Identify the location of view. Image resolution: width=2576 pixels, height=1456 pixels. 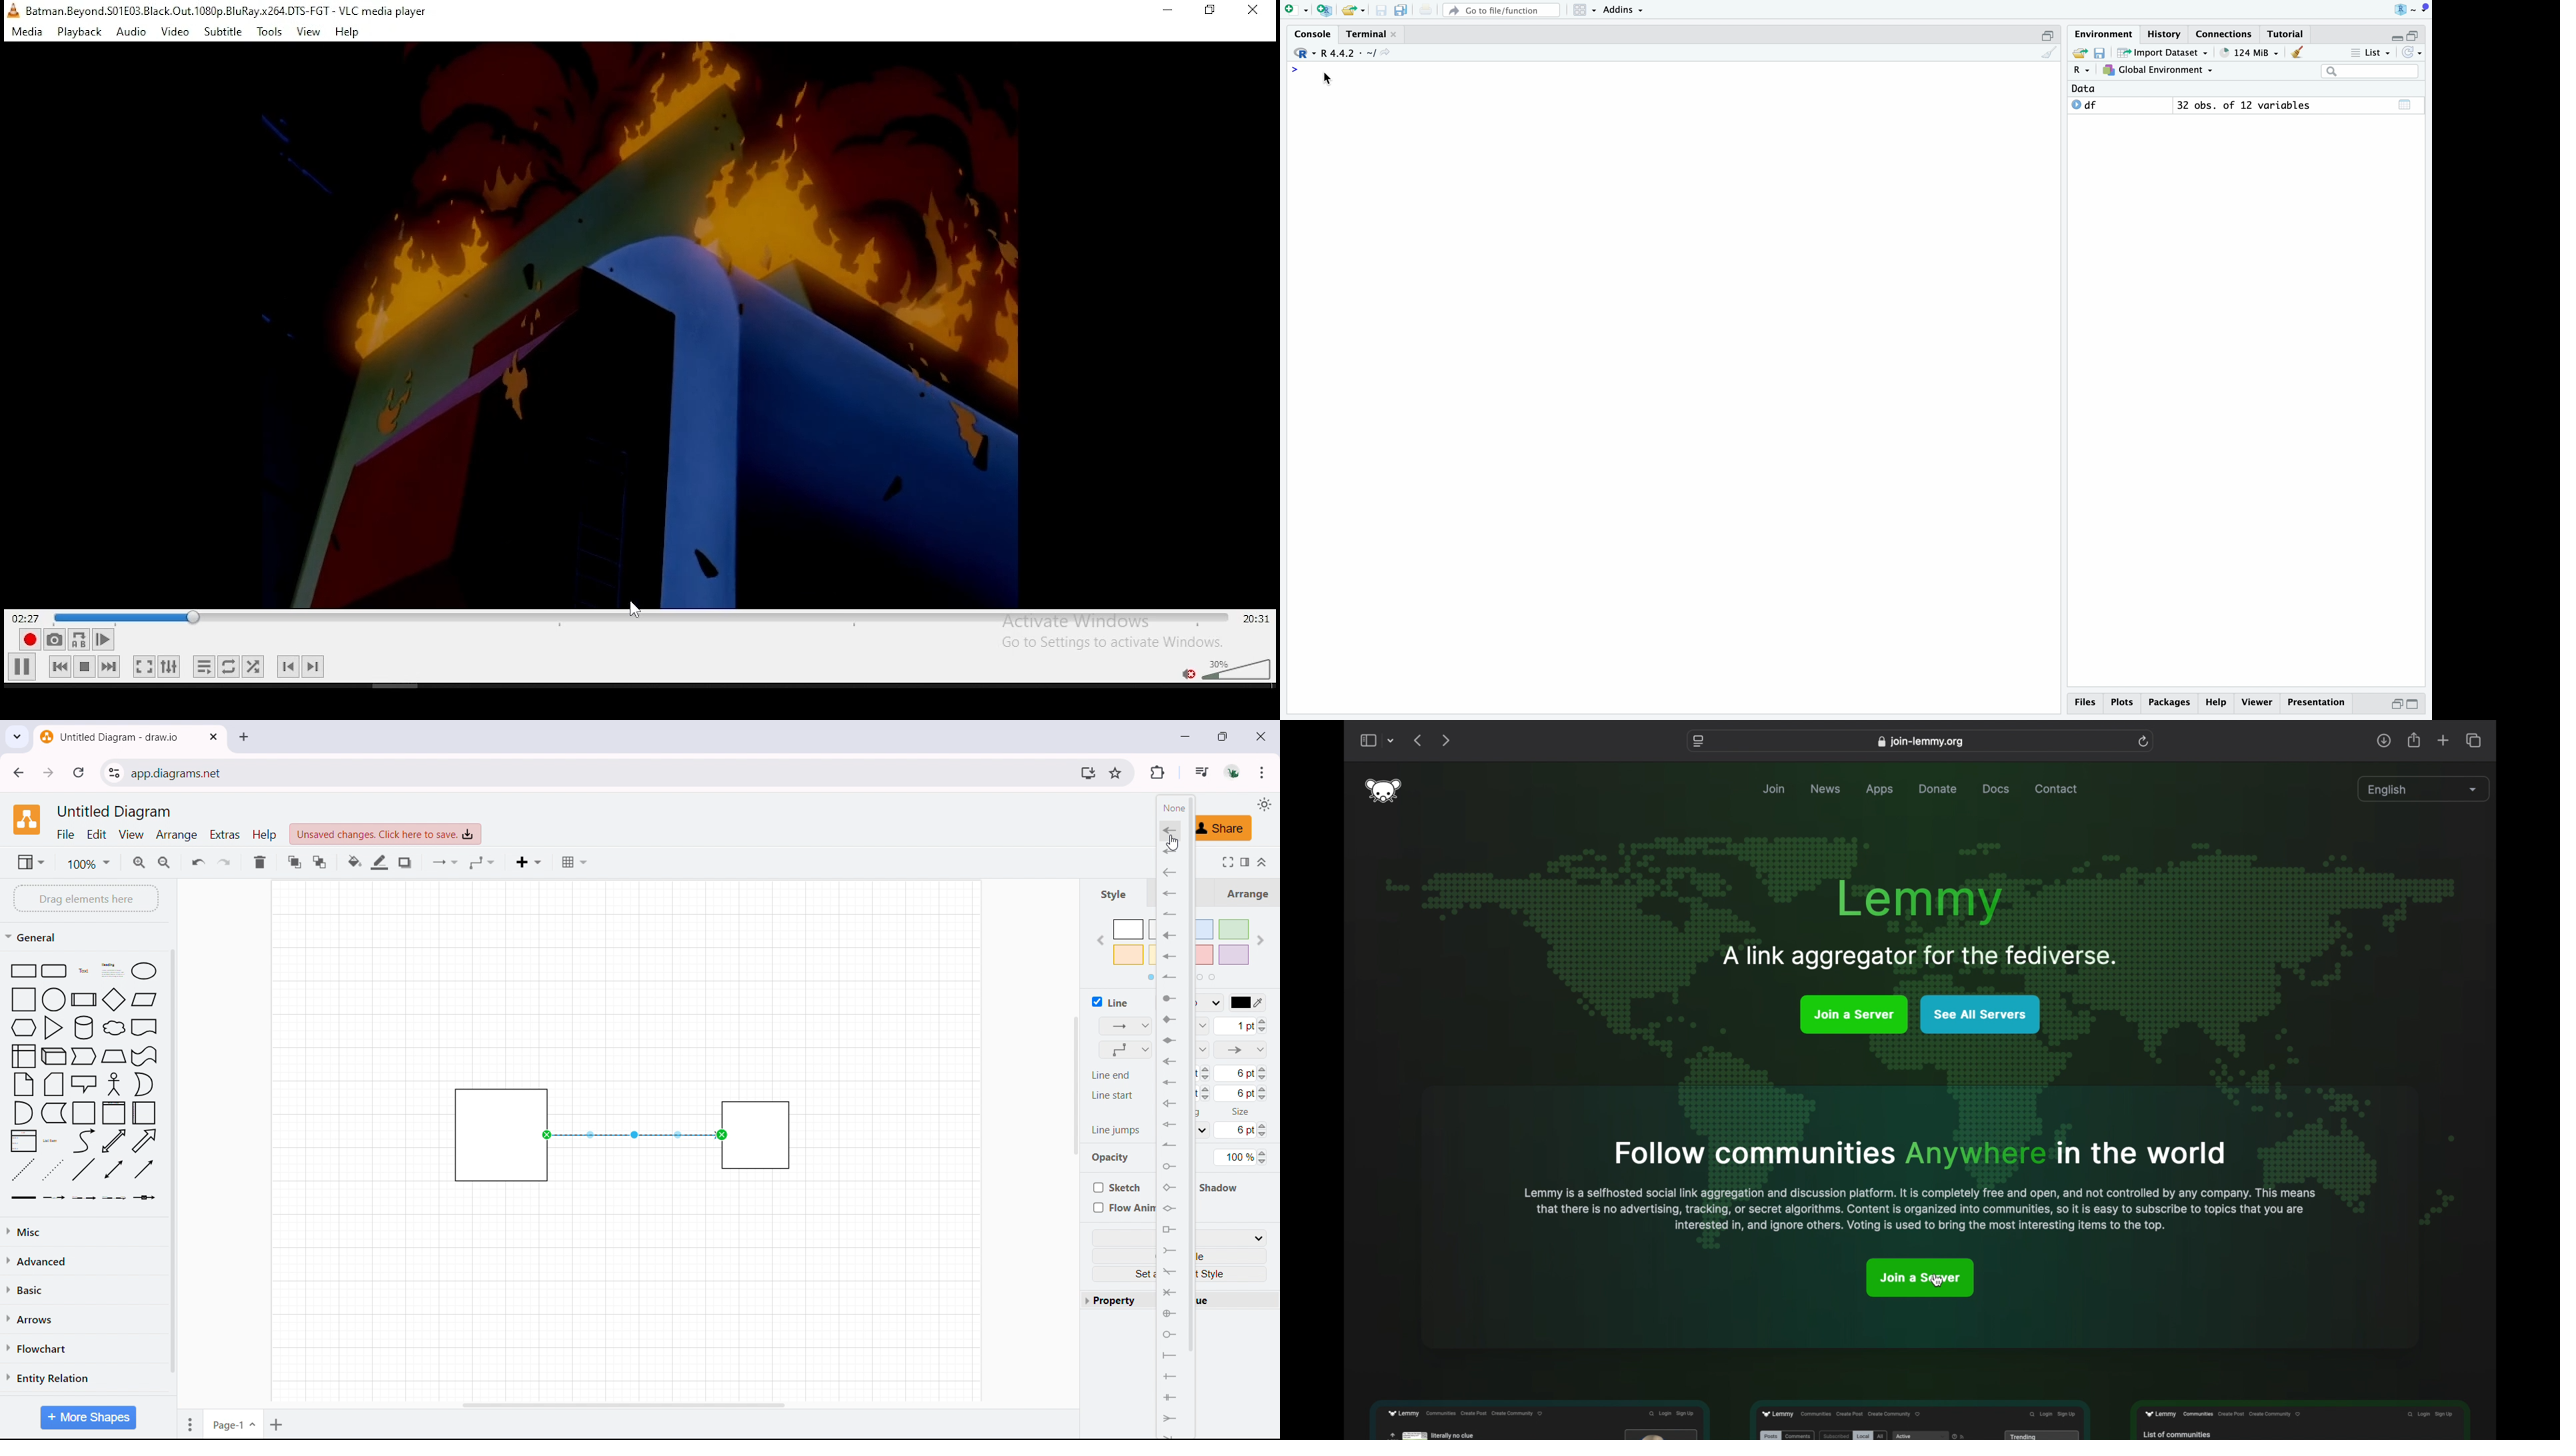
(132, 835).